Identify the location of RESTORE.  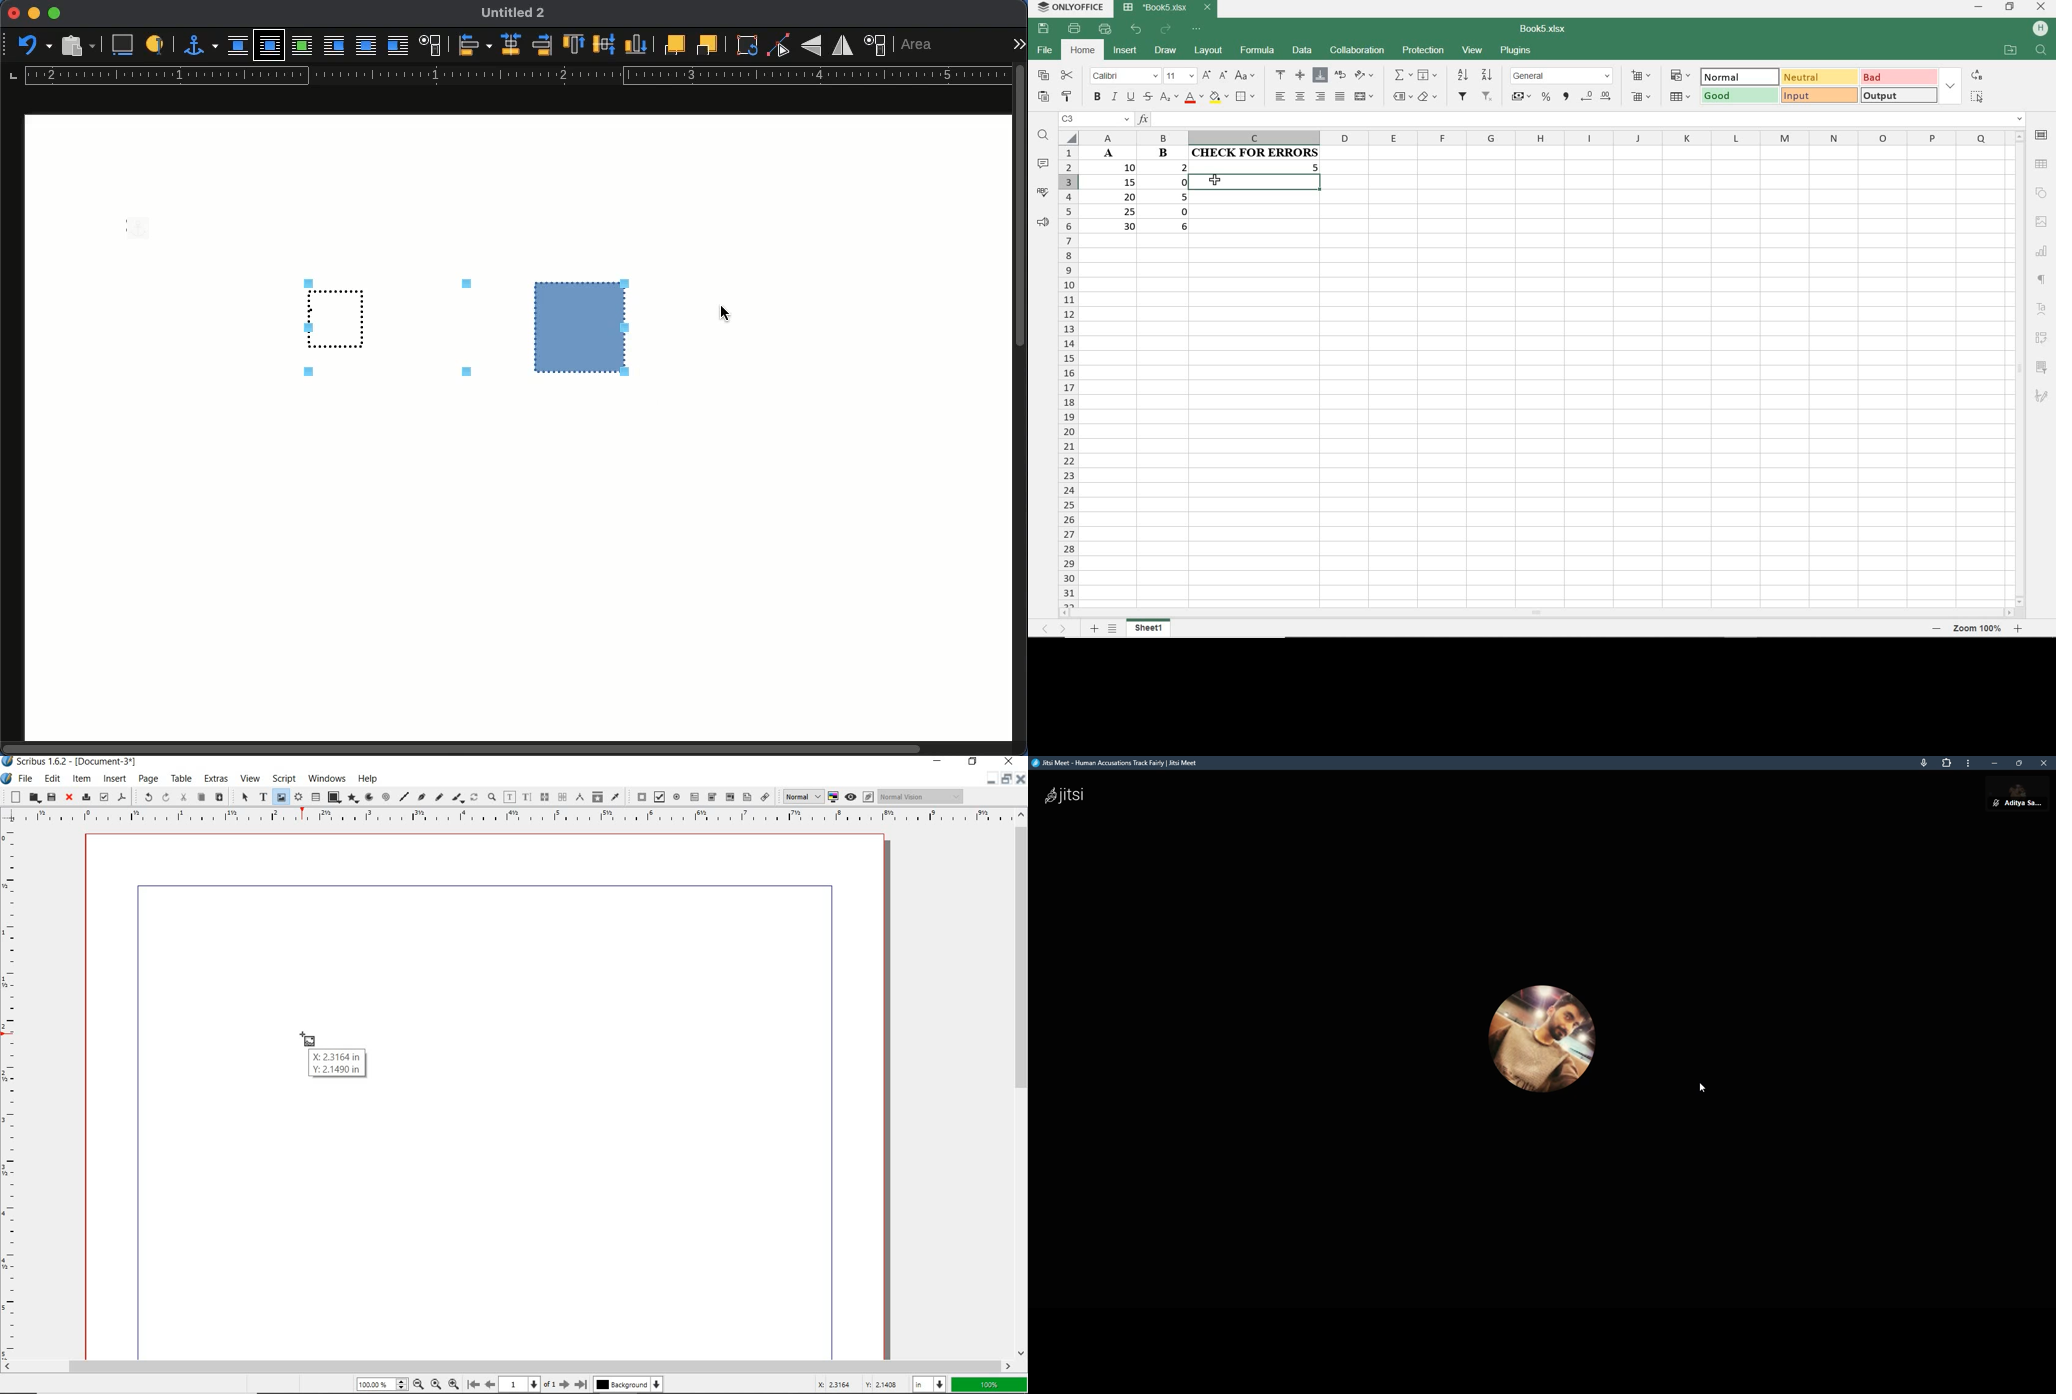
(973, 762).